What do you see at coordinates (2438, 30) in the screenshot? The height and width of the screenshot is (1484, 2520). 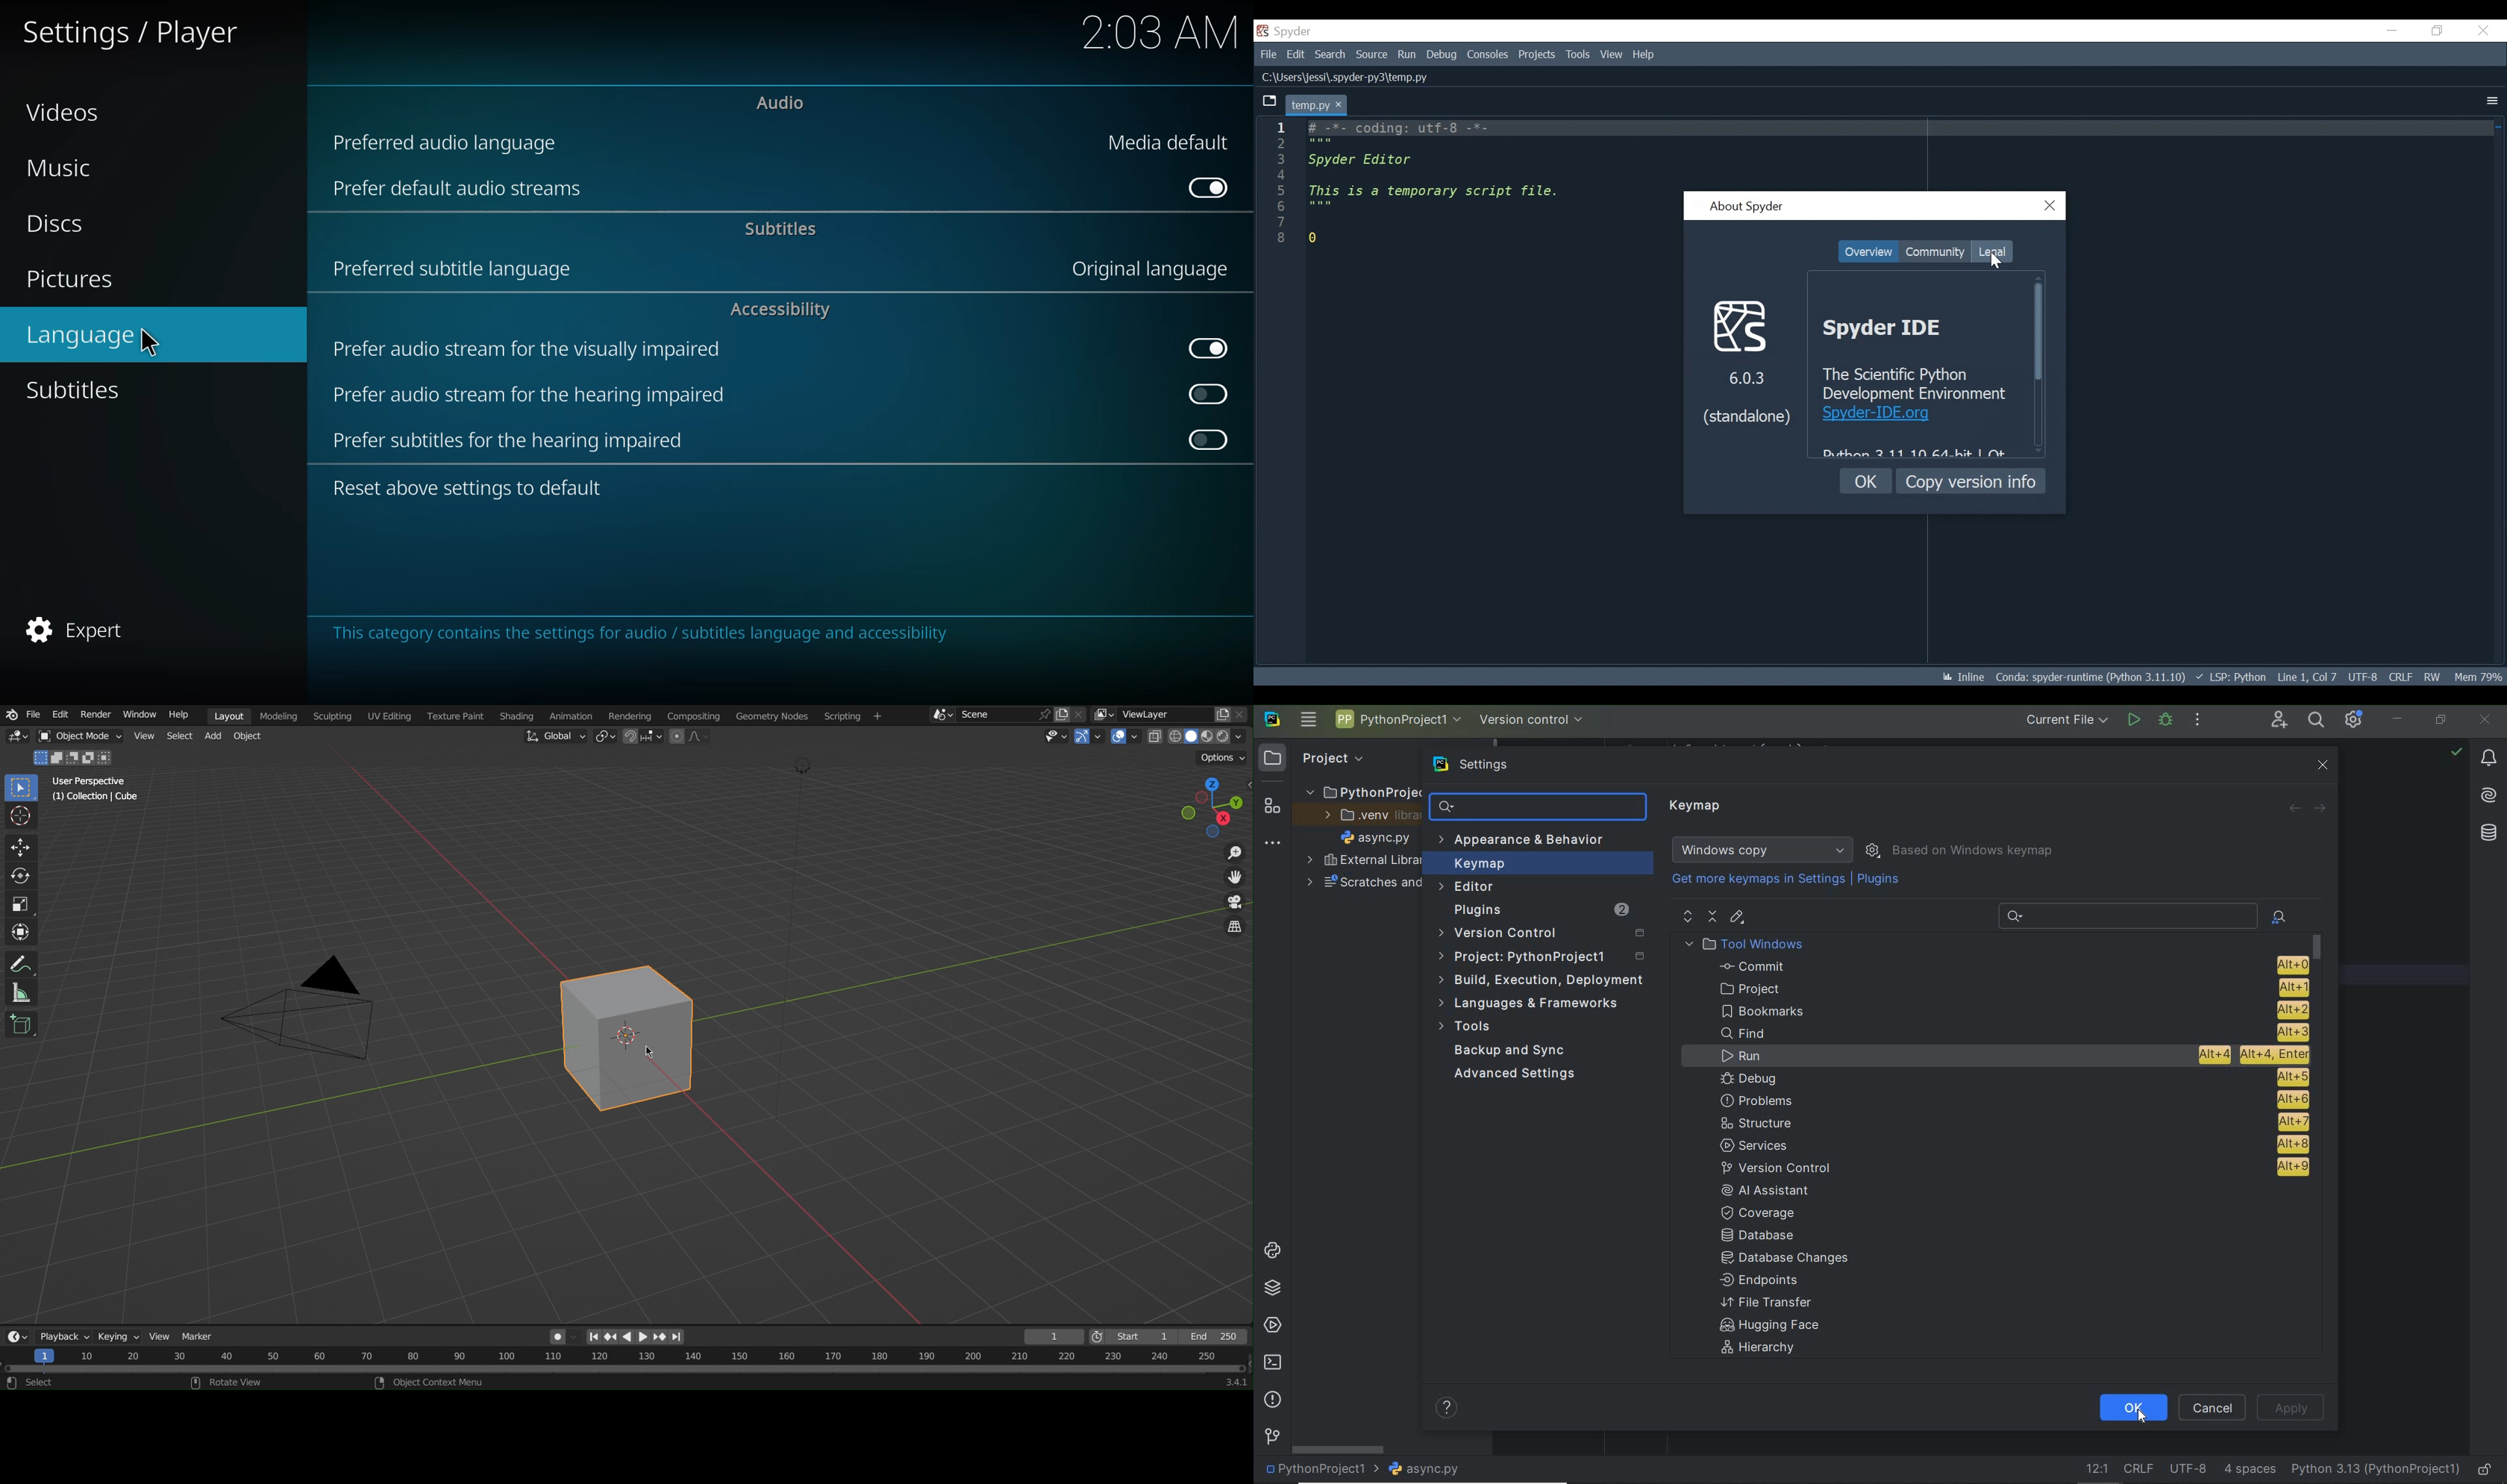 I see `Restore` at bounding box center [2438, 30].